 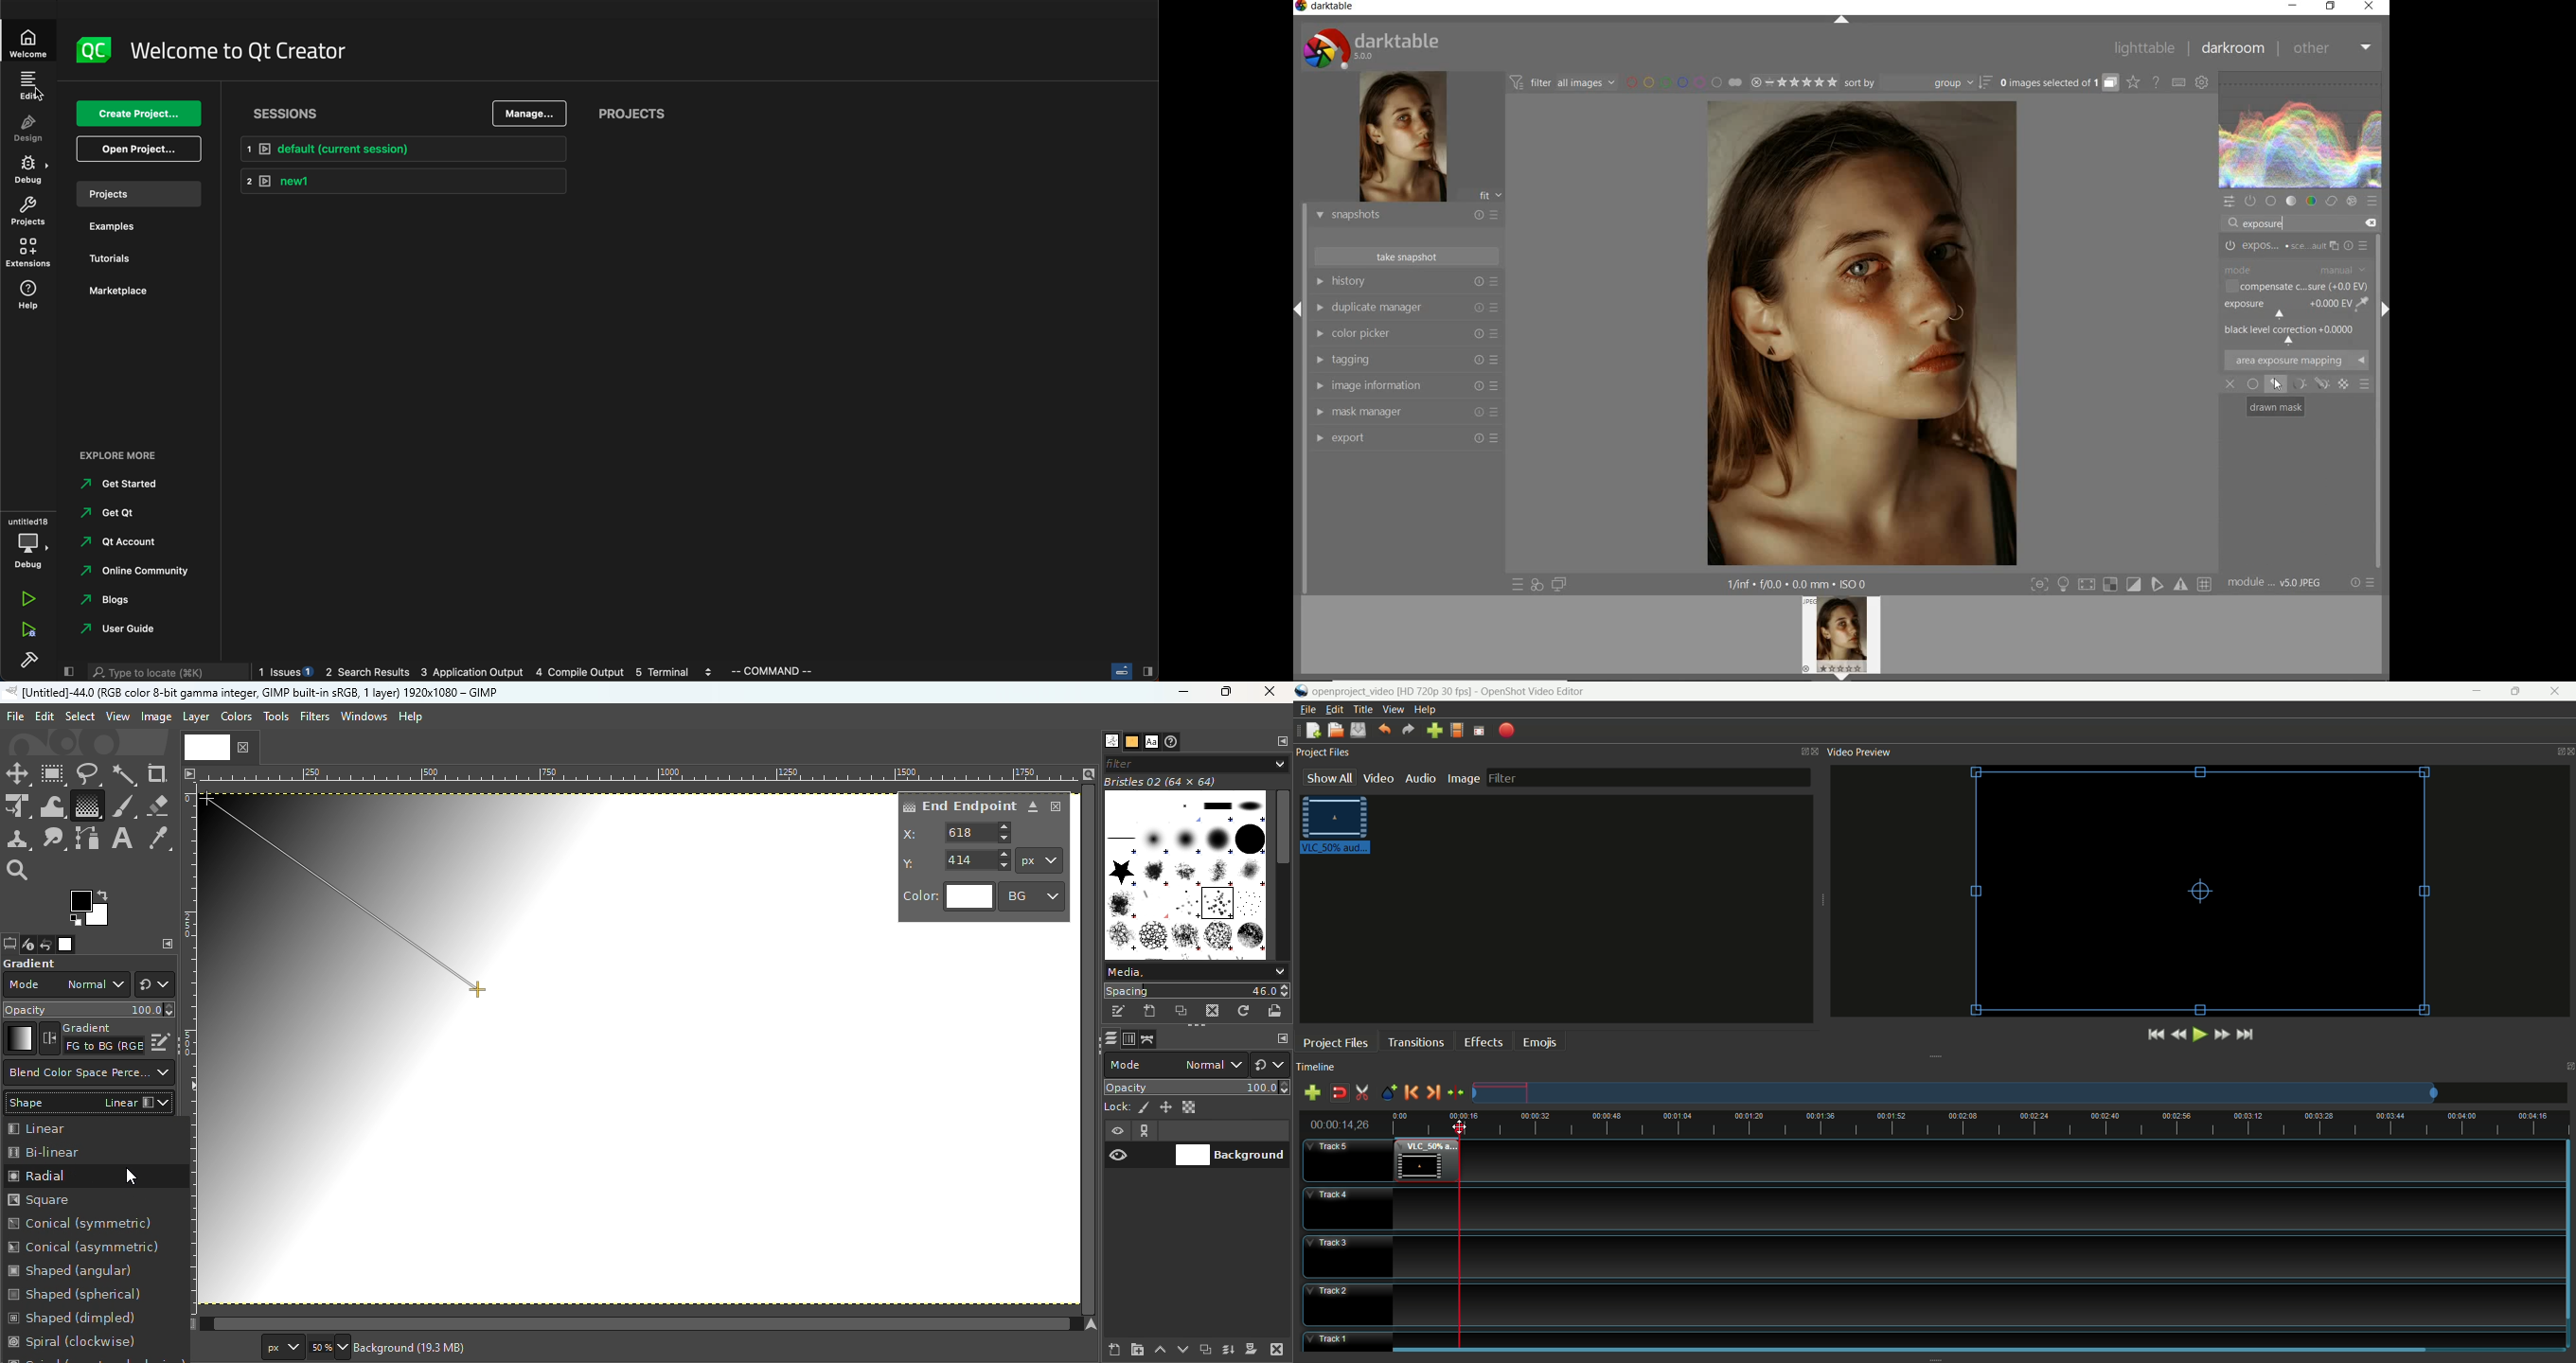 I want to click on video clip, so click(x=1339, y=828).